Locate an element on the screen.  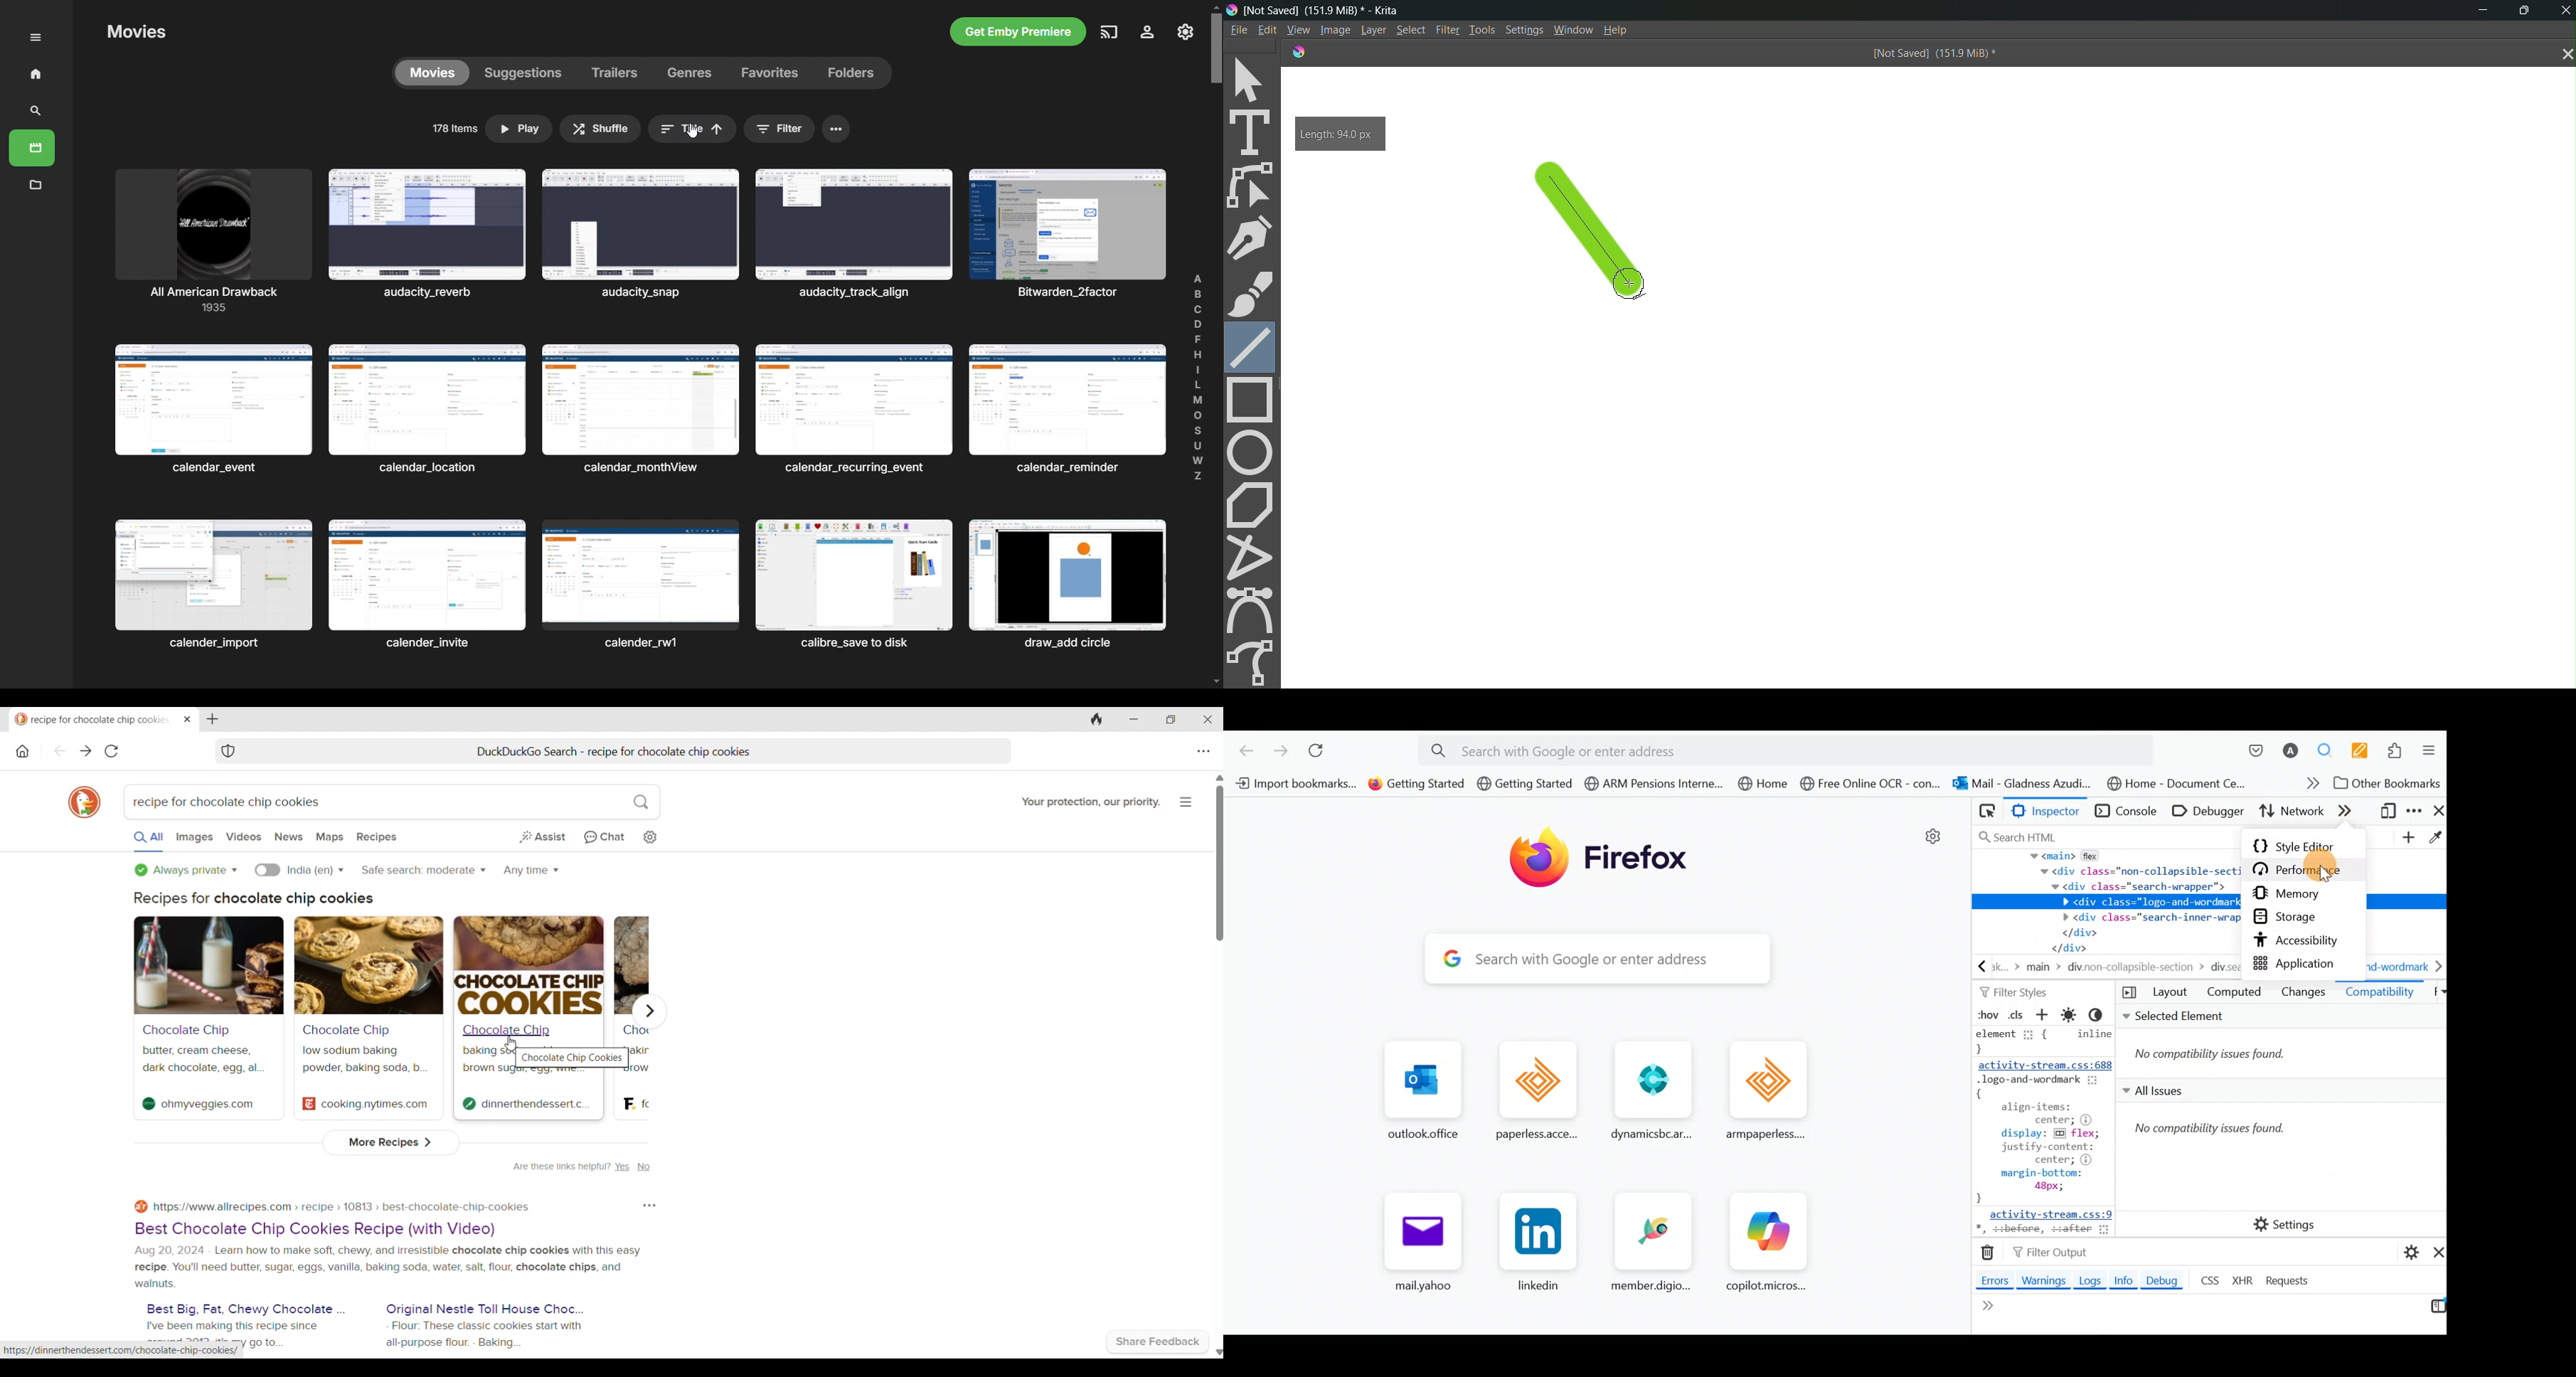
logo is located at coordinates (1297, 51).